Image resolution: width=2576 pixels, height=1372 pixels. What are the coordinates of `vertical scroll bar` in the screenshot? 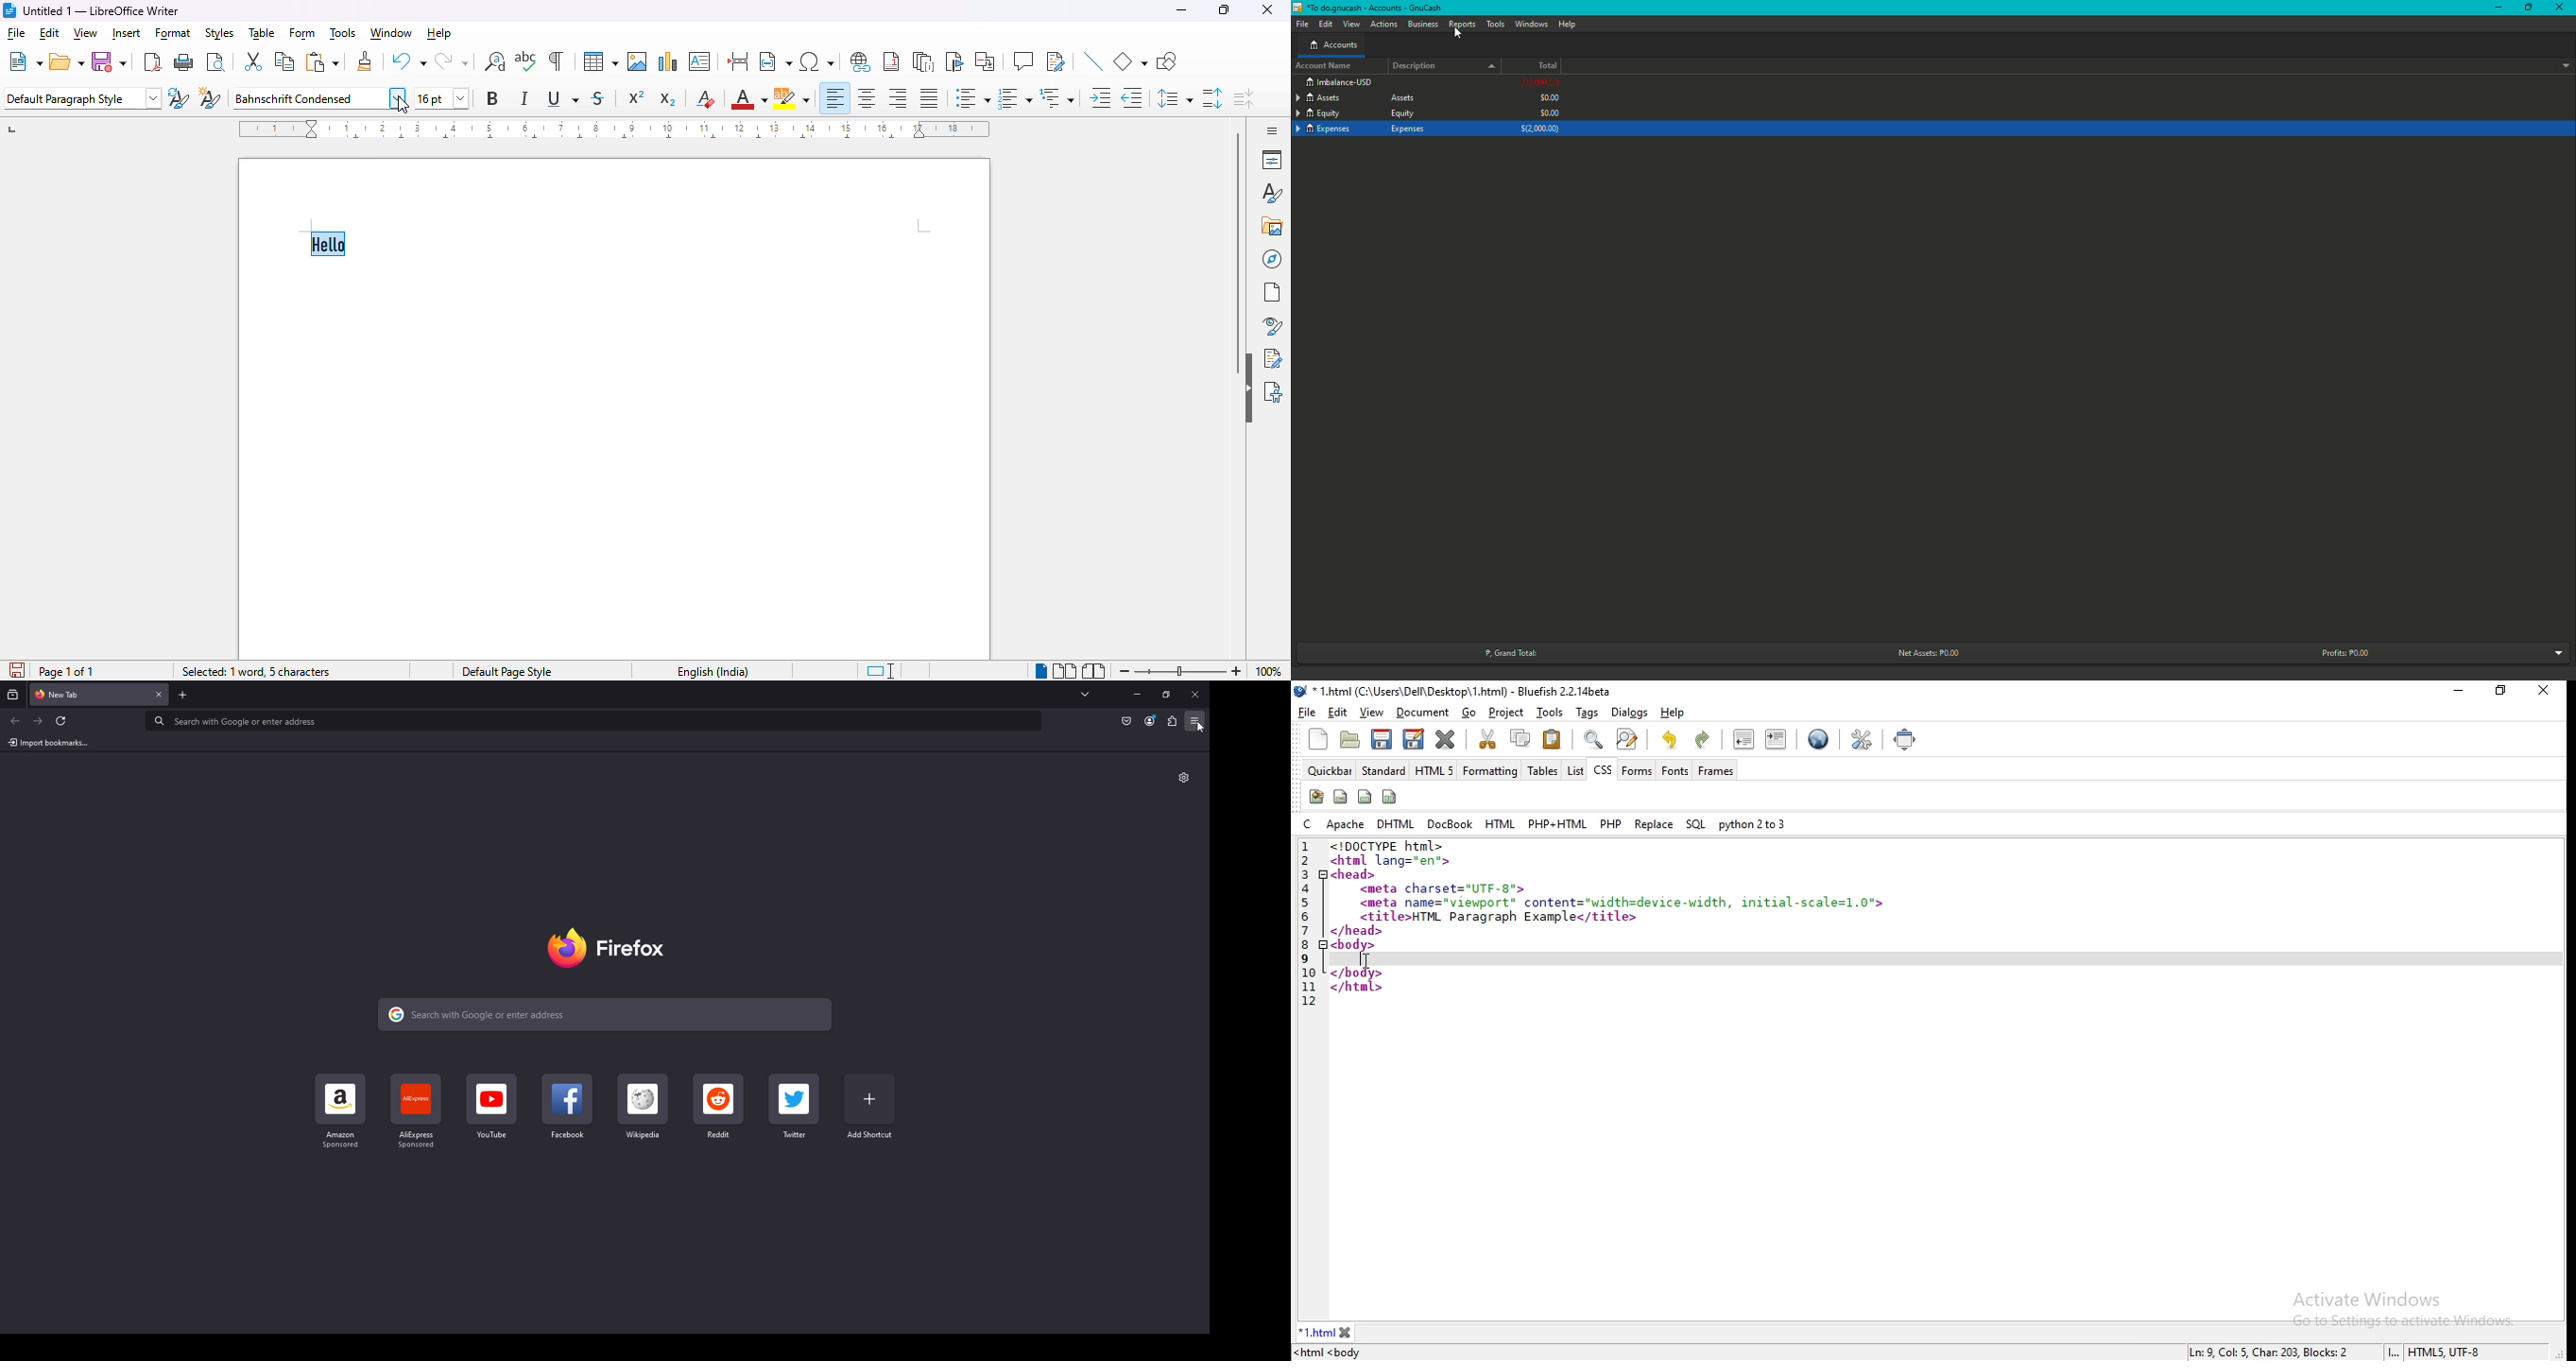 It's located at (1238, 255).